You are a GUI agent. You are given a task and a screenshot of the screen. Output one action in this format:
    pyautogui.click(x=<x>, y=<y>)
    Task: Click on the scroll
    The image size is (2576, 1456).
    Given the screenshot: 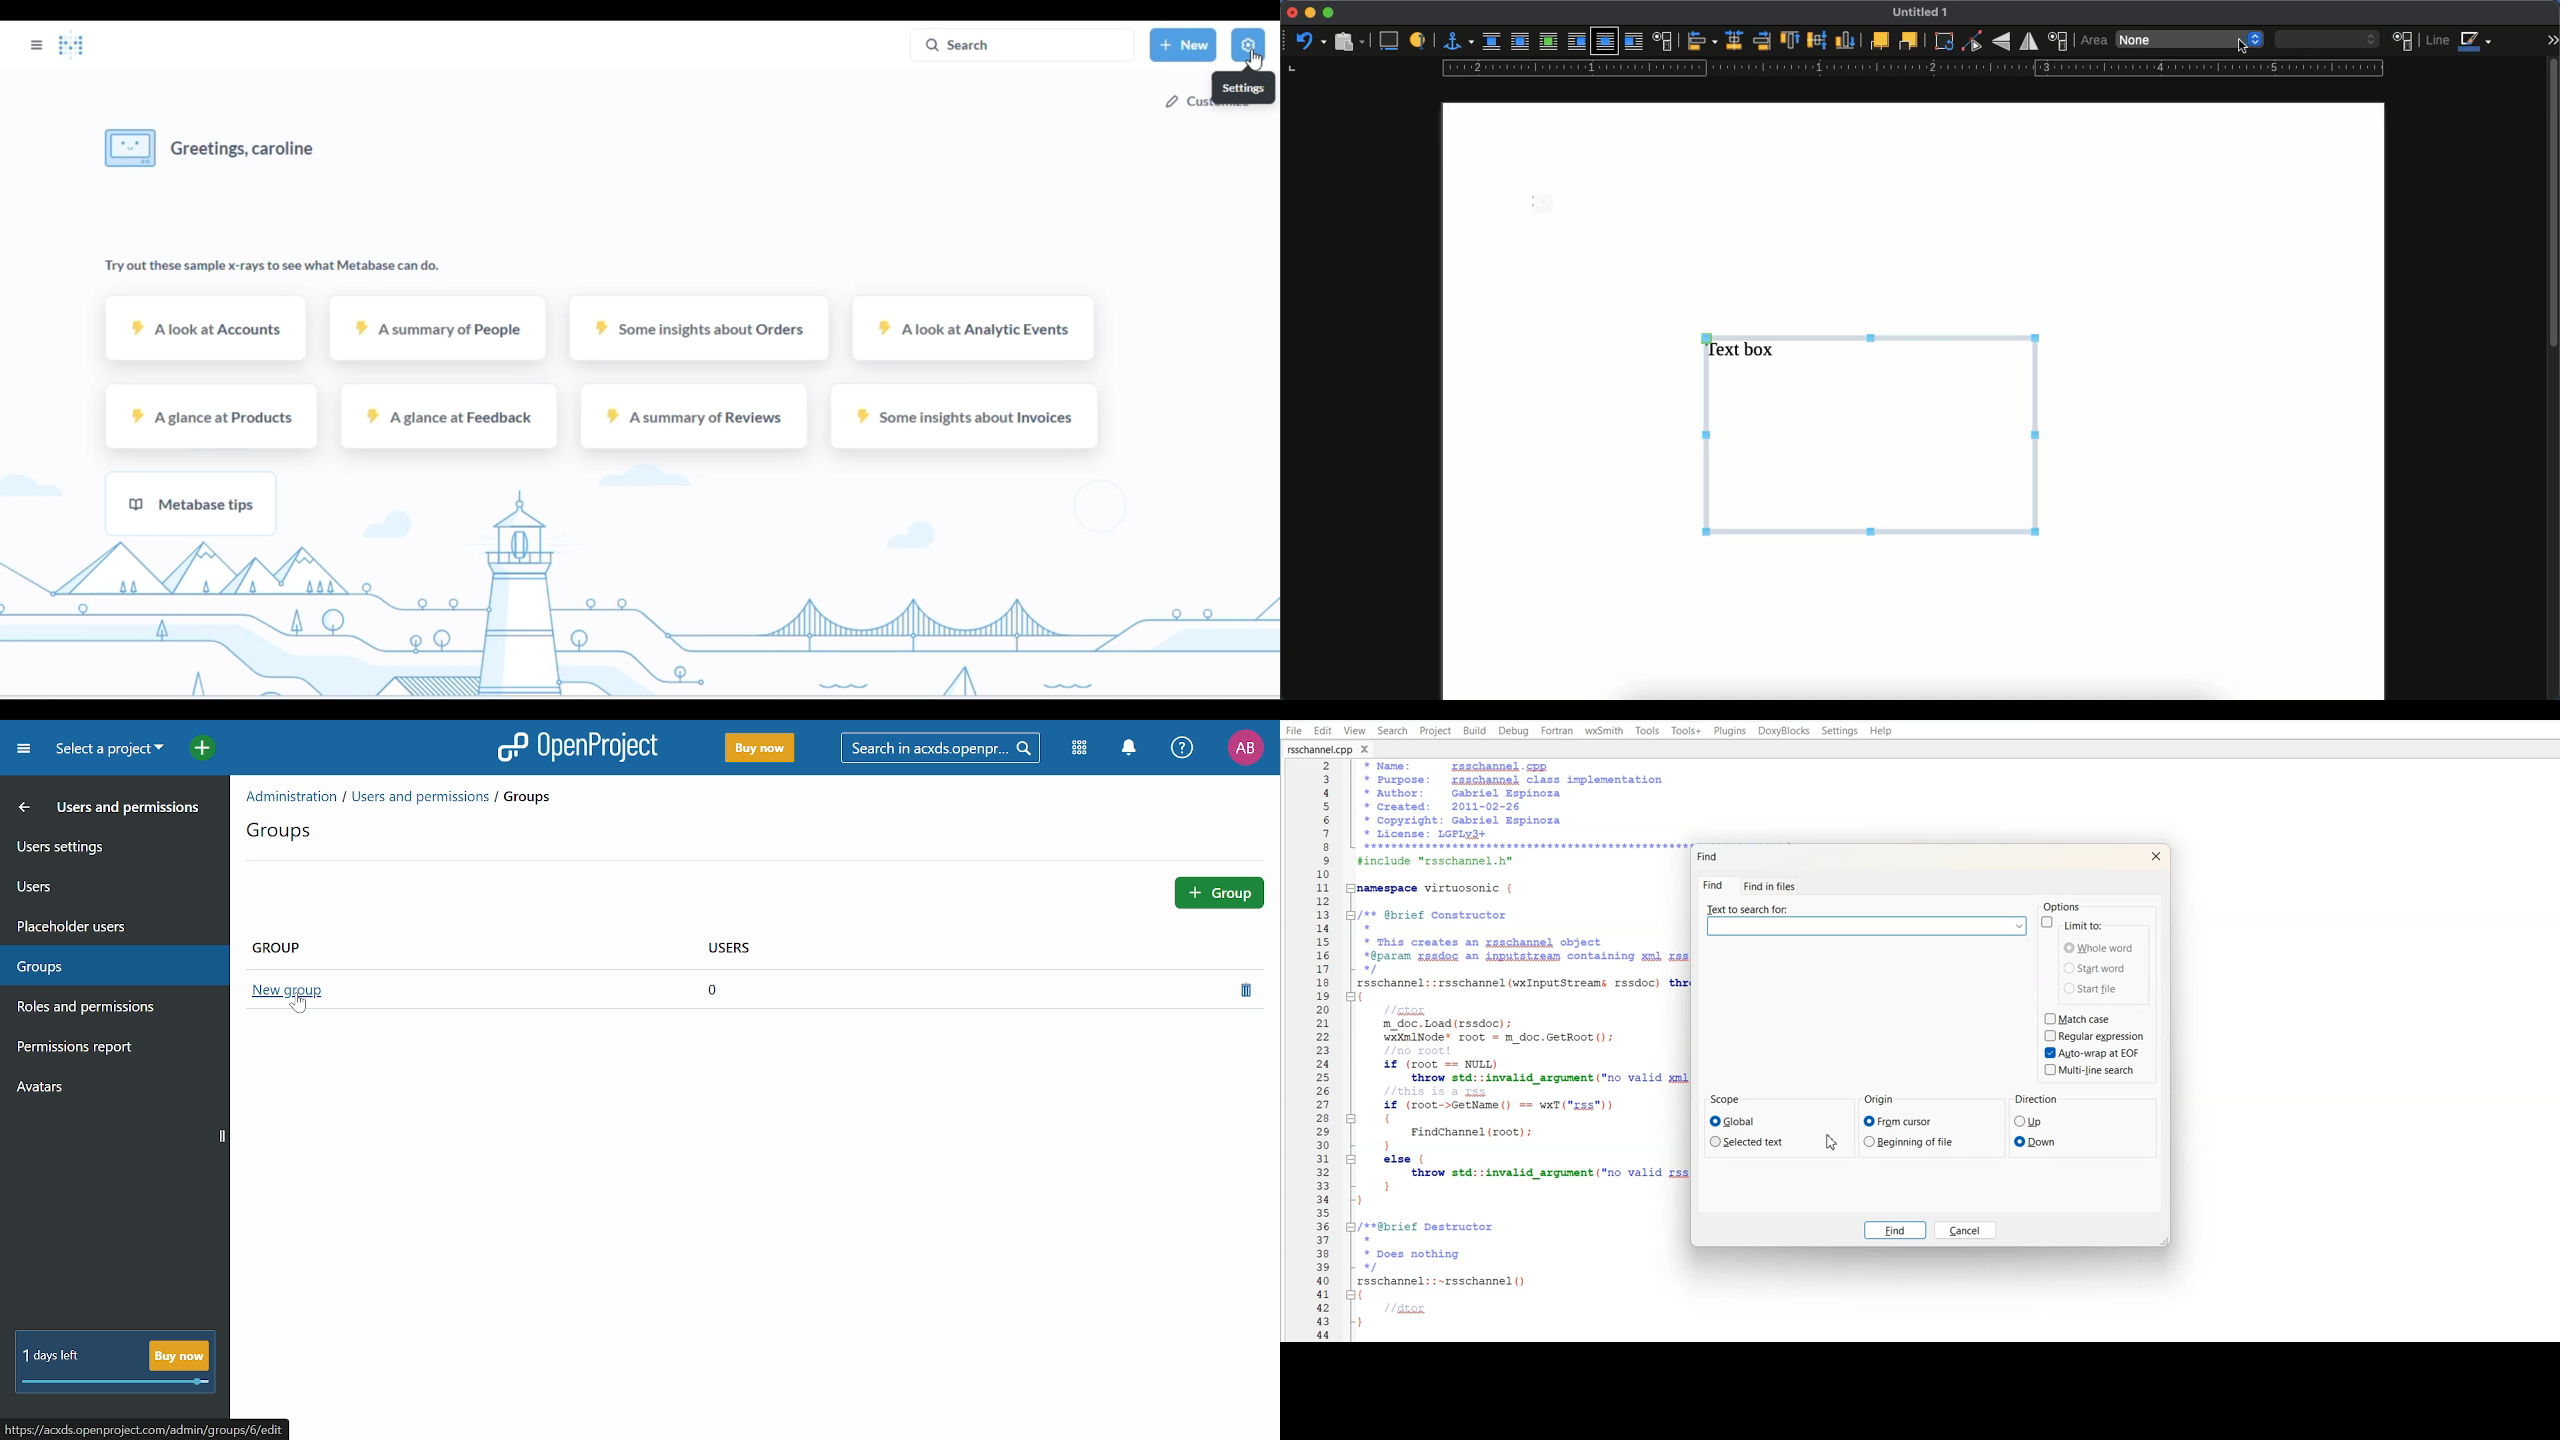 What is the action you would take?
    pyautogui.click(x=2552, y=377)
    